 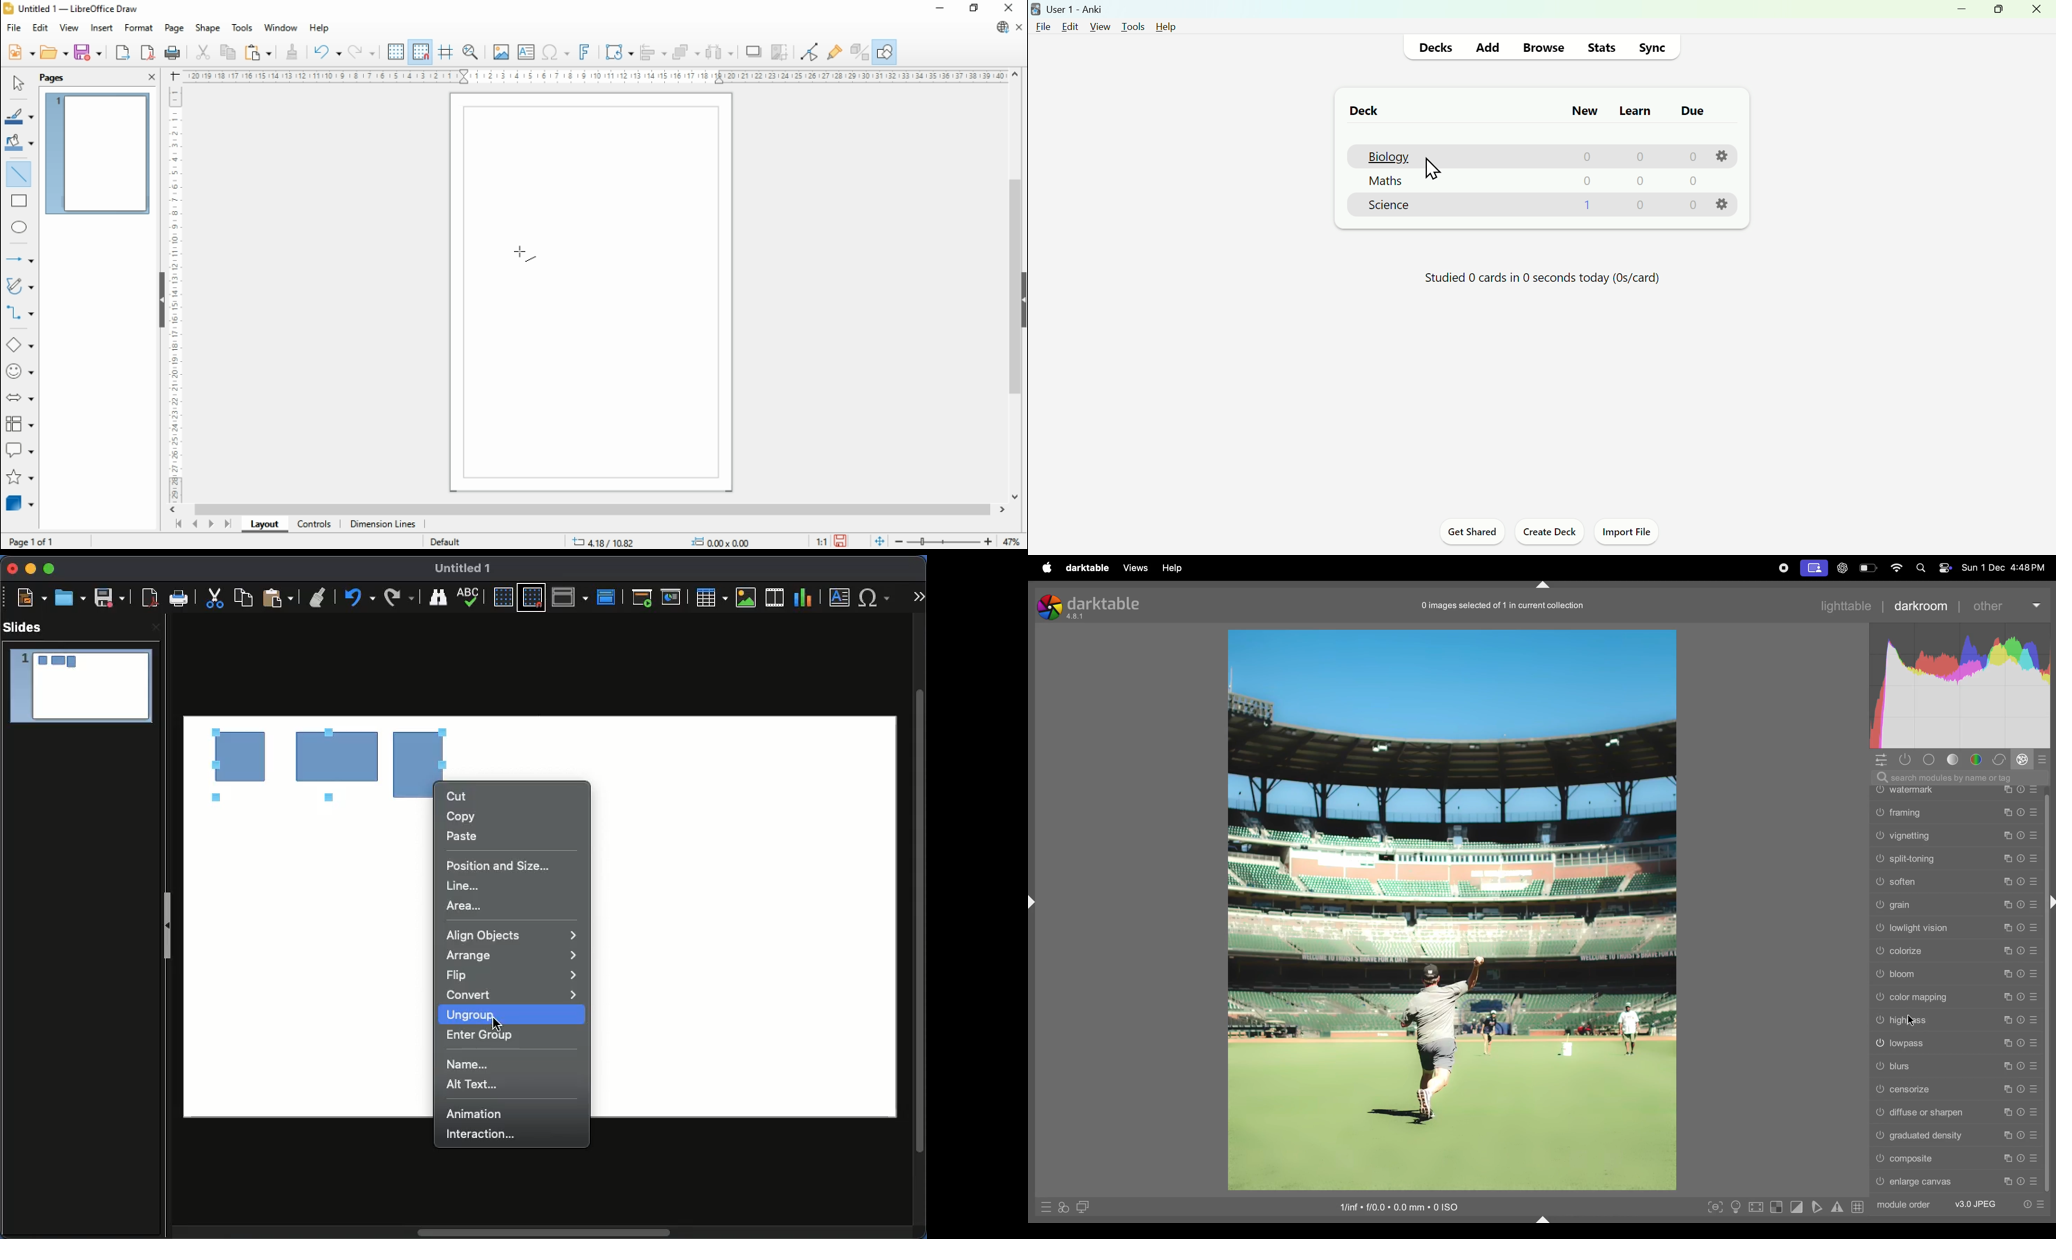 What do you see at coordinates (1963, 11) in the screenshot?
I see `minimize` at bounding box center [1963, 11].